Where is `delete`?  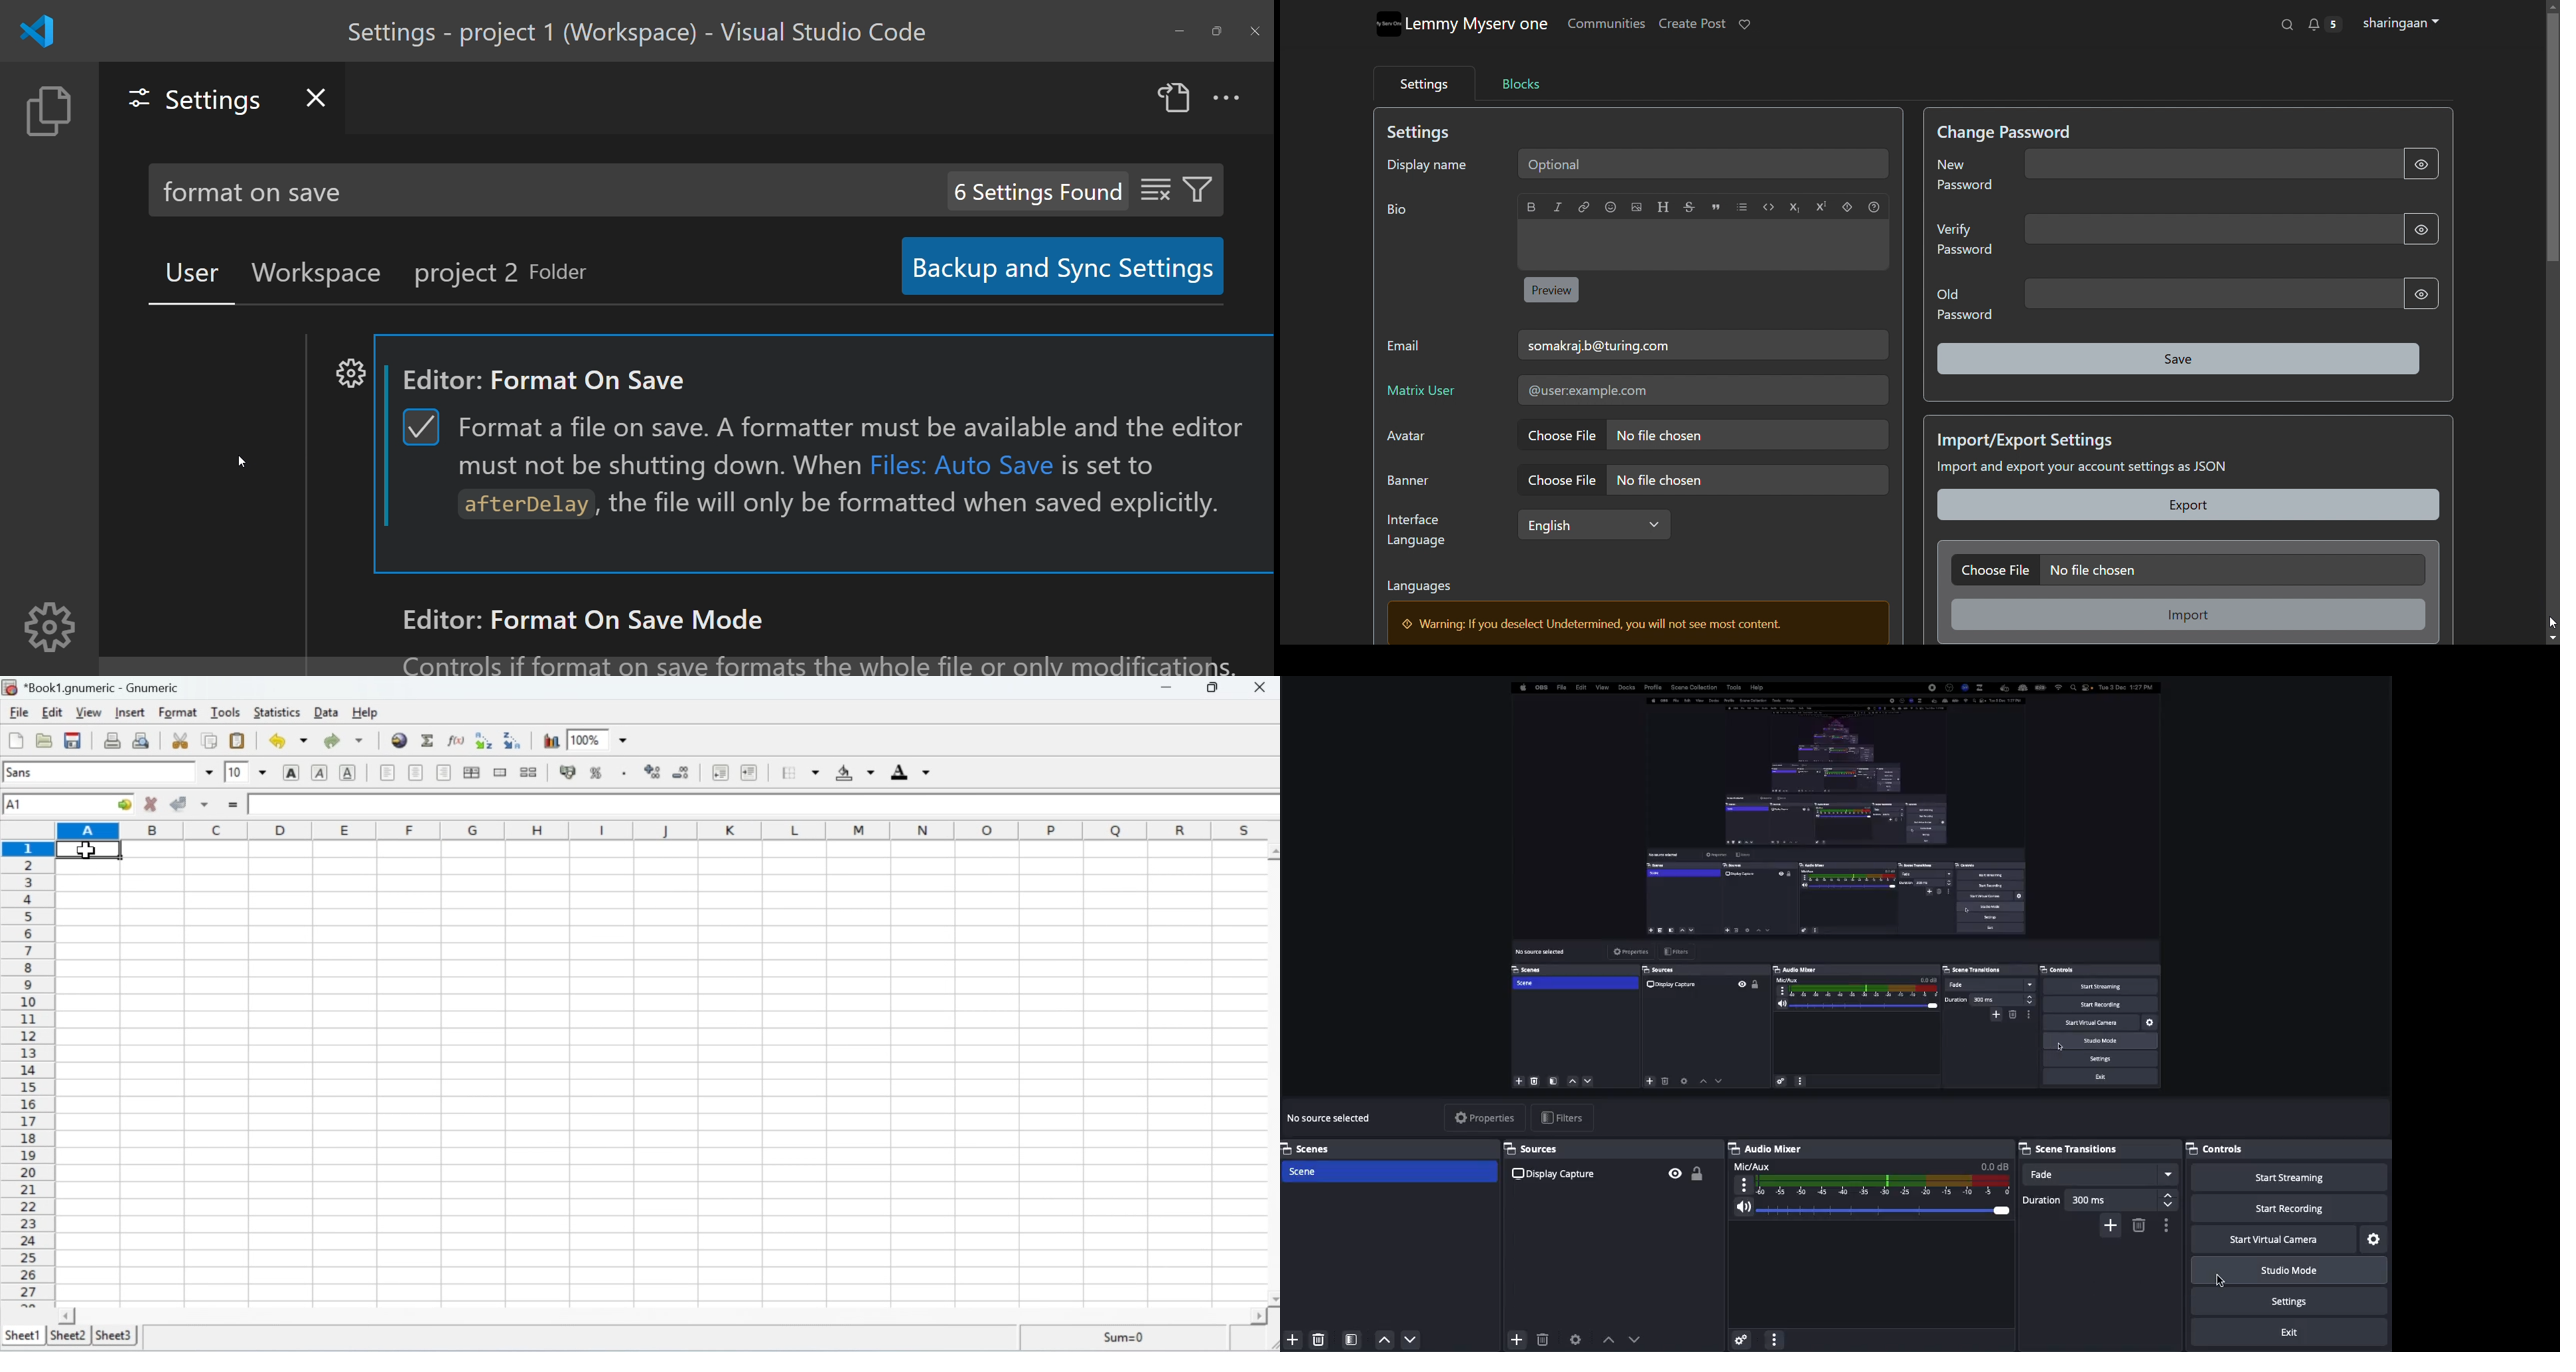
delete is located at coordinates (1542, 1335).